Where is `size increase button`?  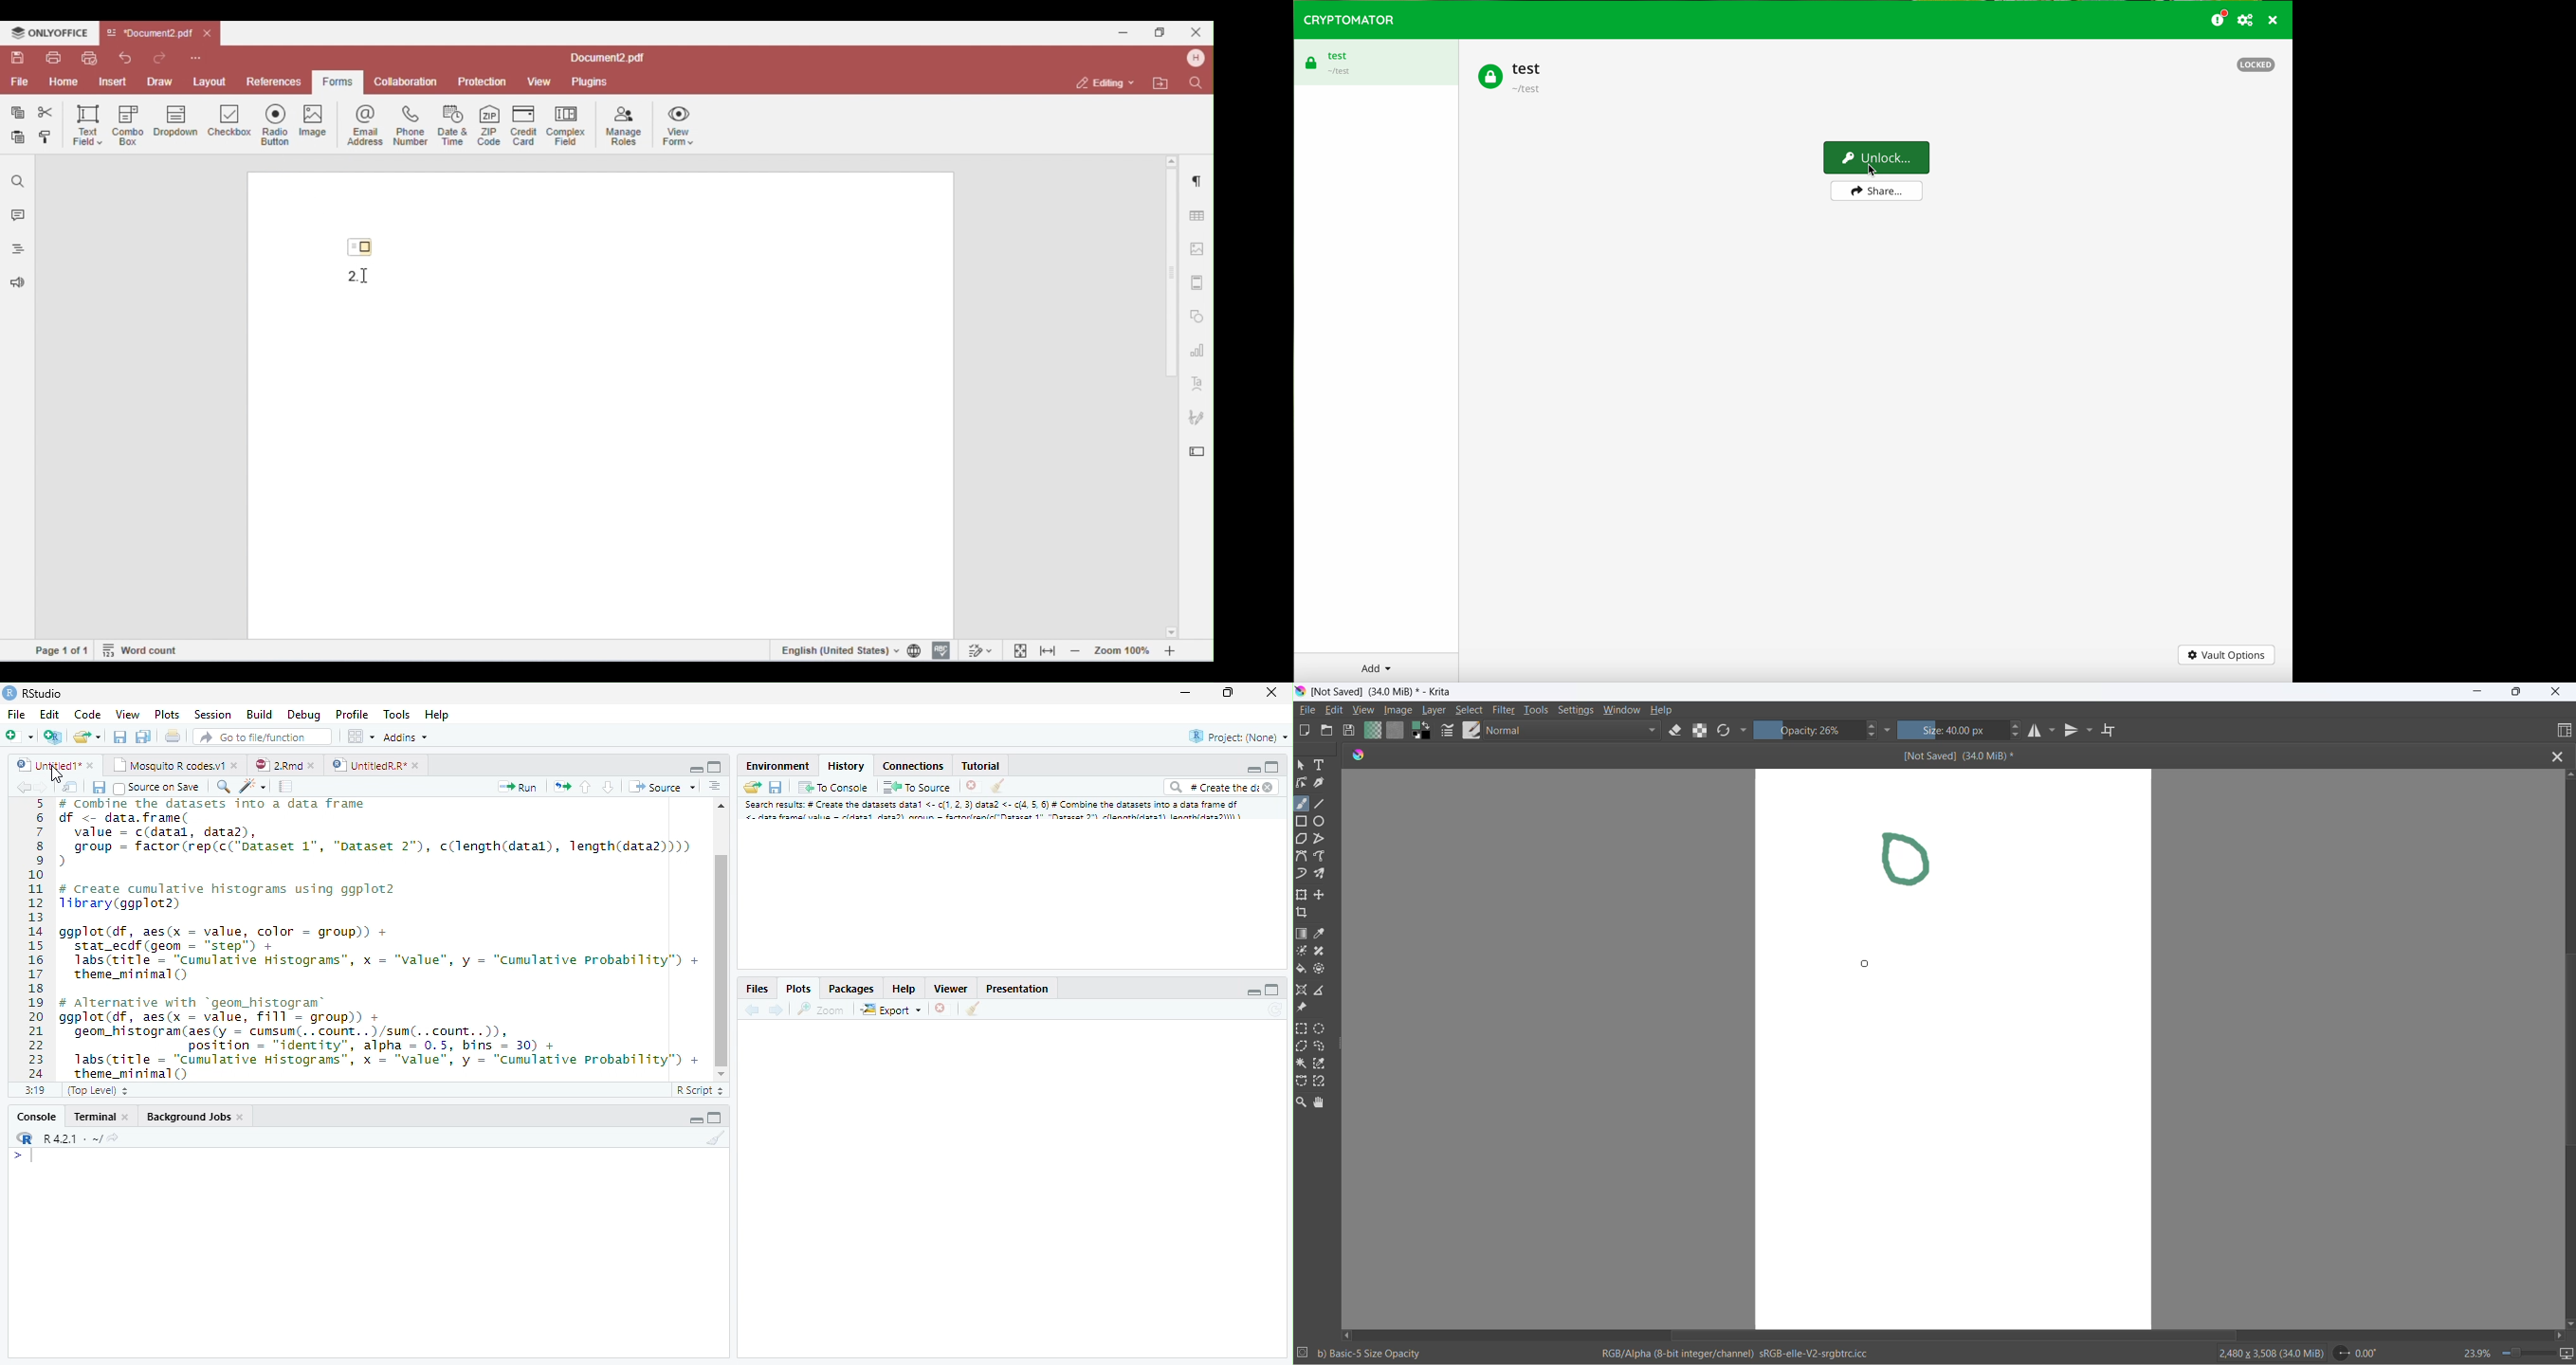 size increase button is located at coordinates (2019, 727).